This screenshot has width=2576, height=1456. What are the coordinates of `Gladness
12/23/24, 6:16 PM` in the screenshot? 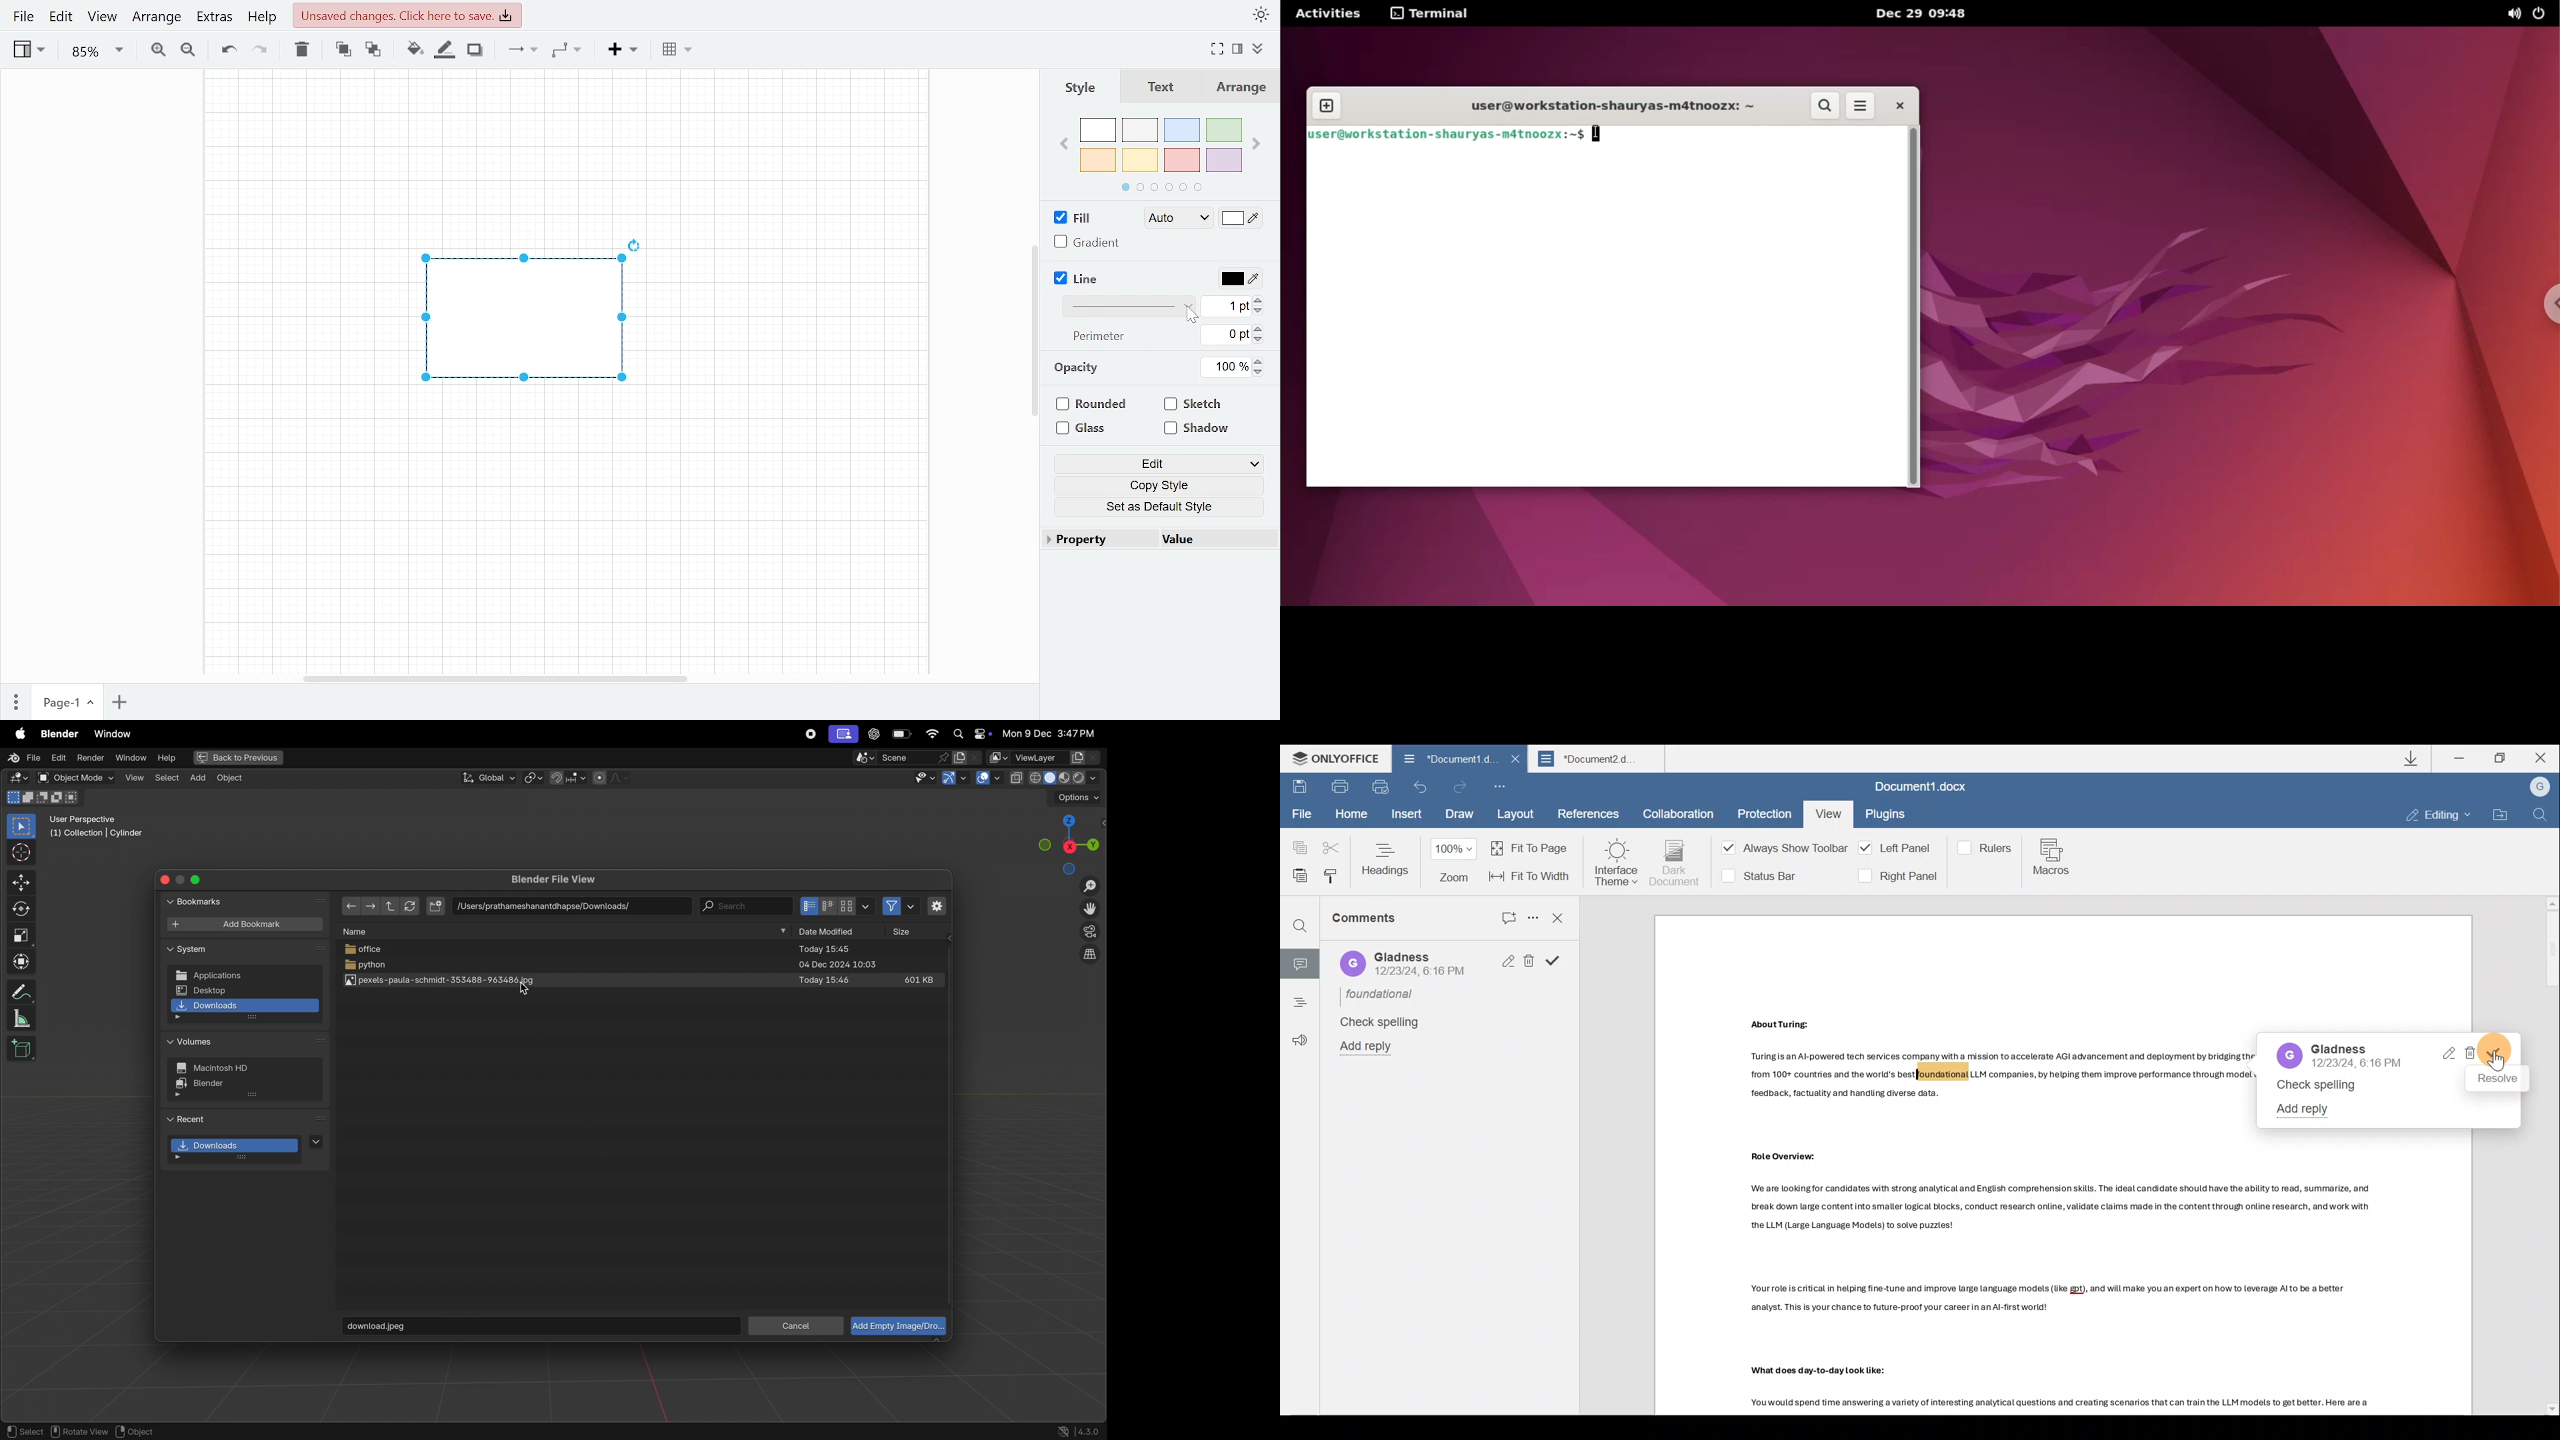 It's located at (2339, 1055).